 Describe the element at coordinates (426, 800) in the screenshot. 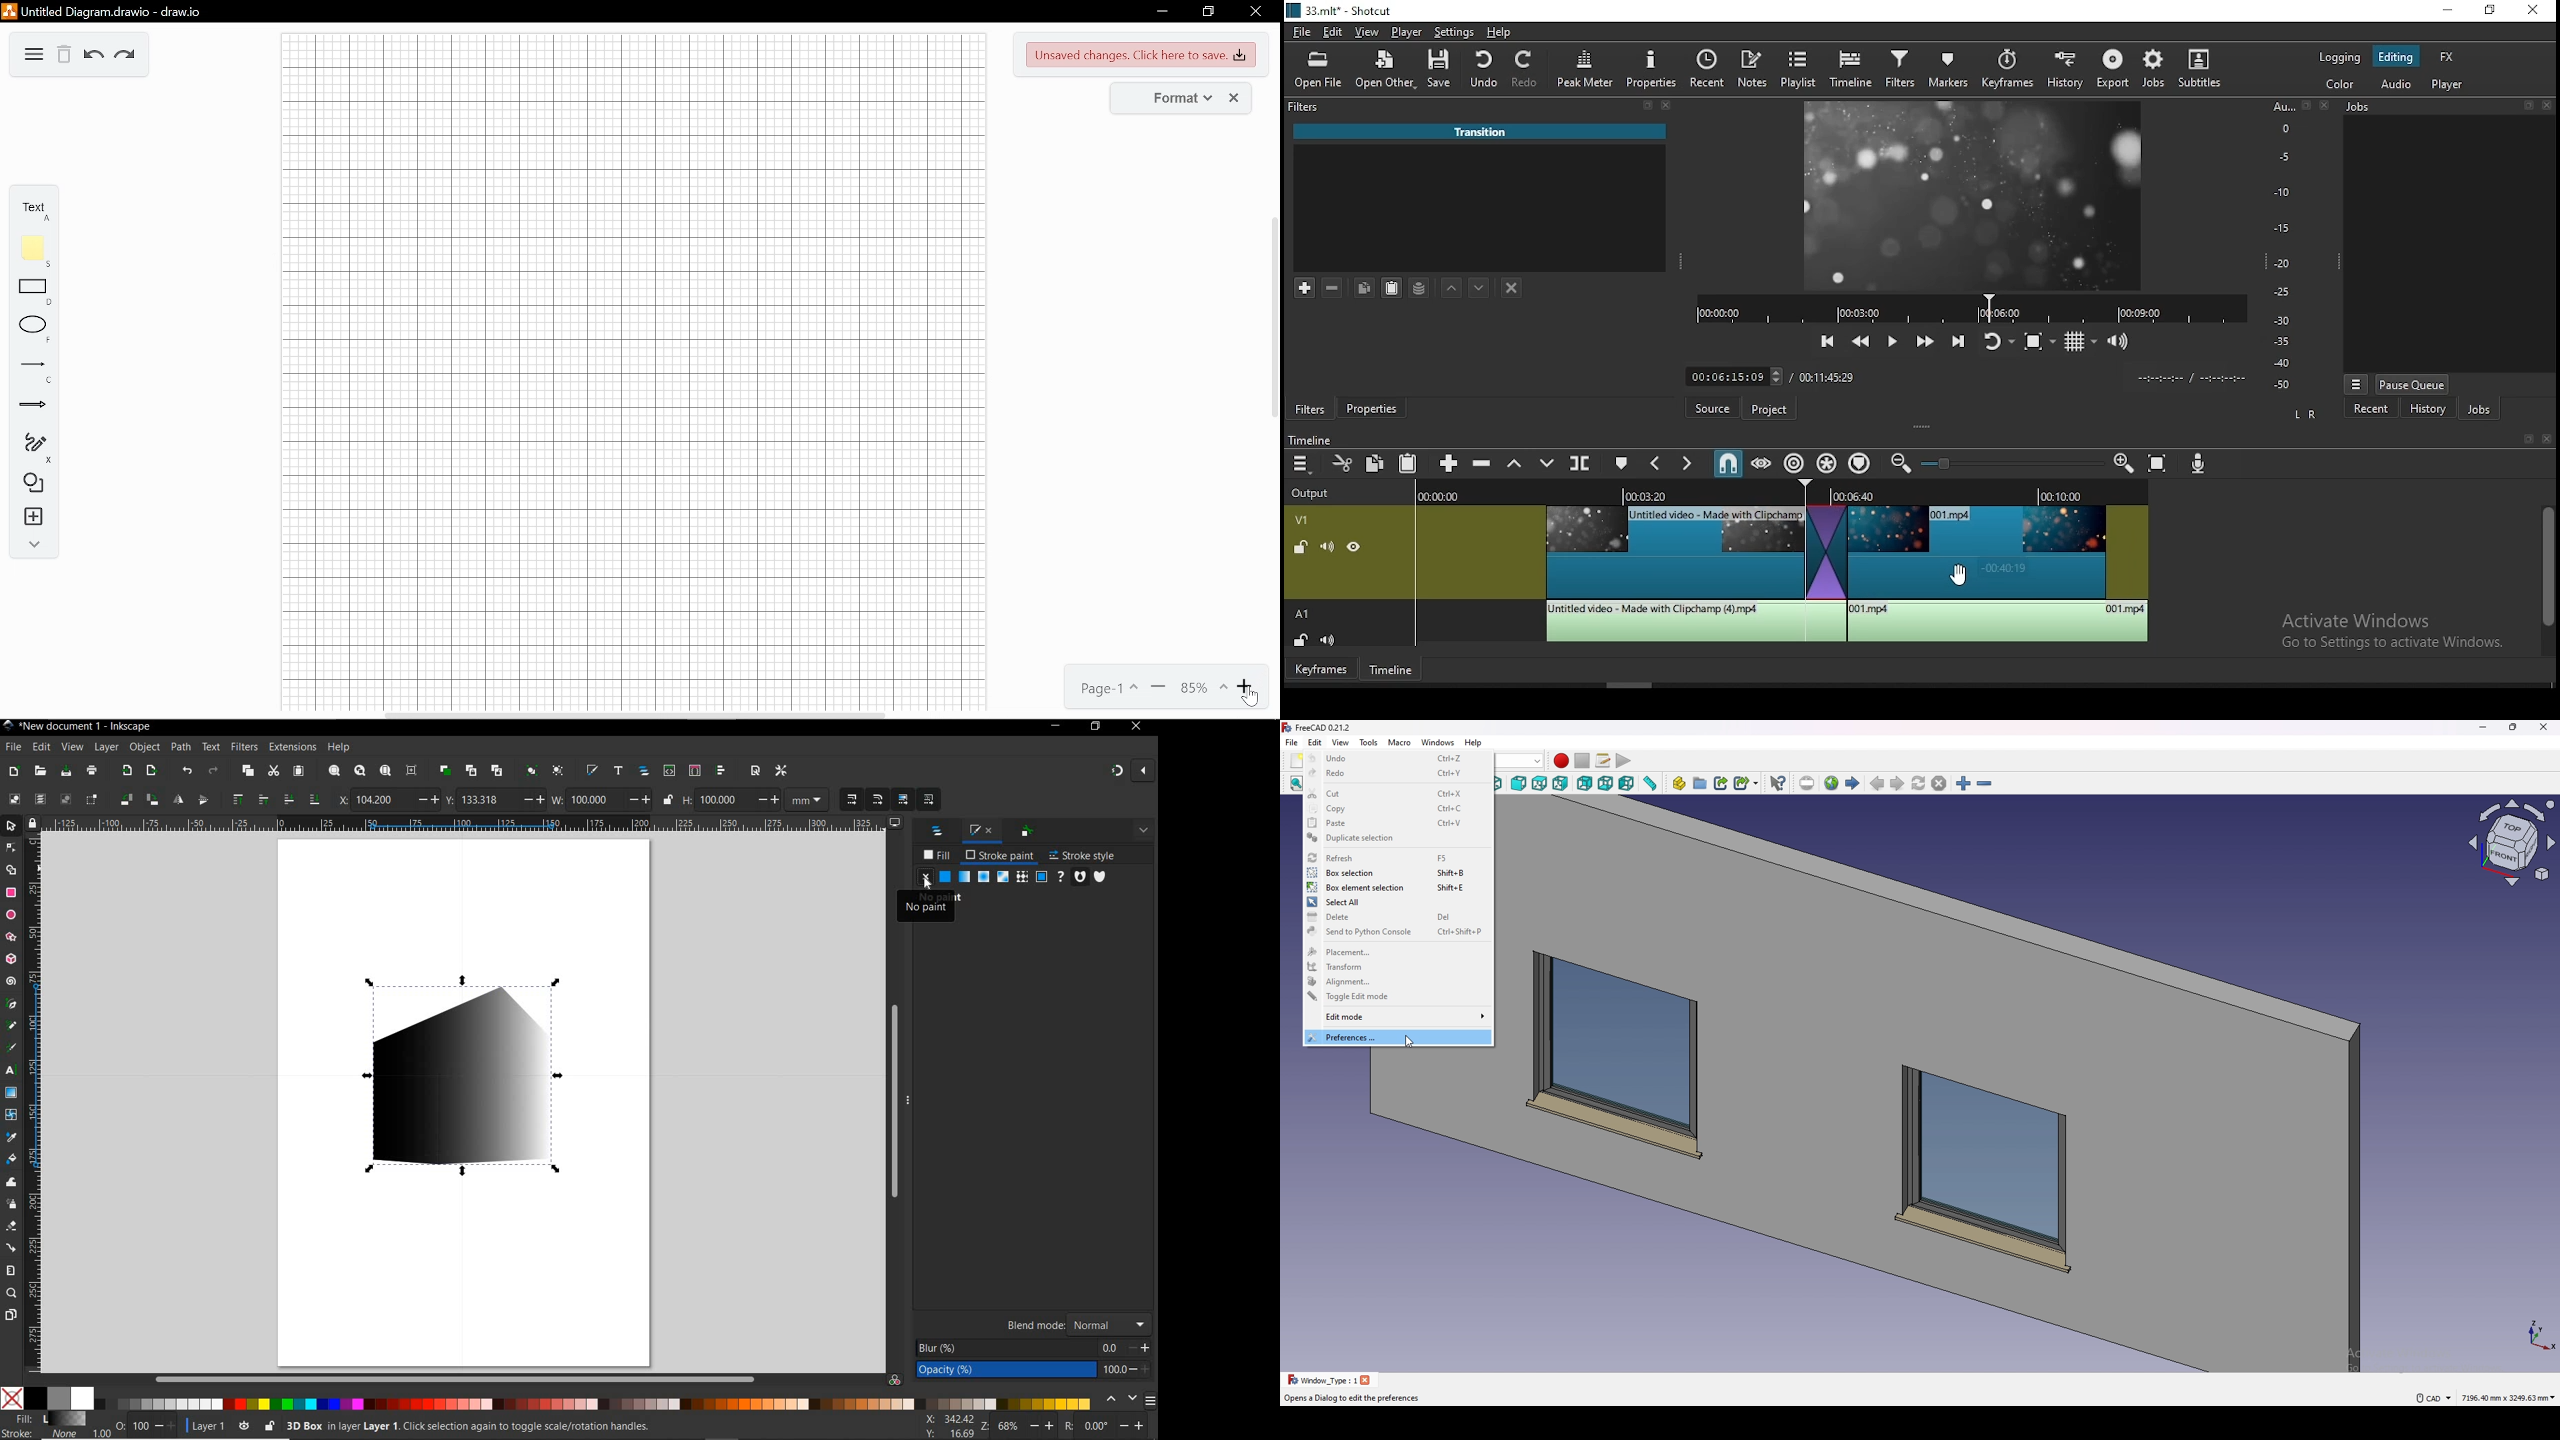

I see `increase/decrease` at that location.